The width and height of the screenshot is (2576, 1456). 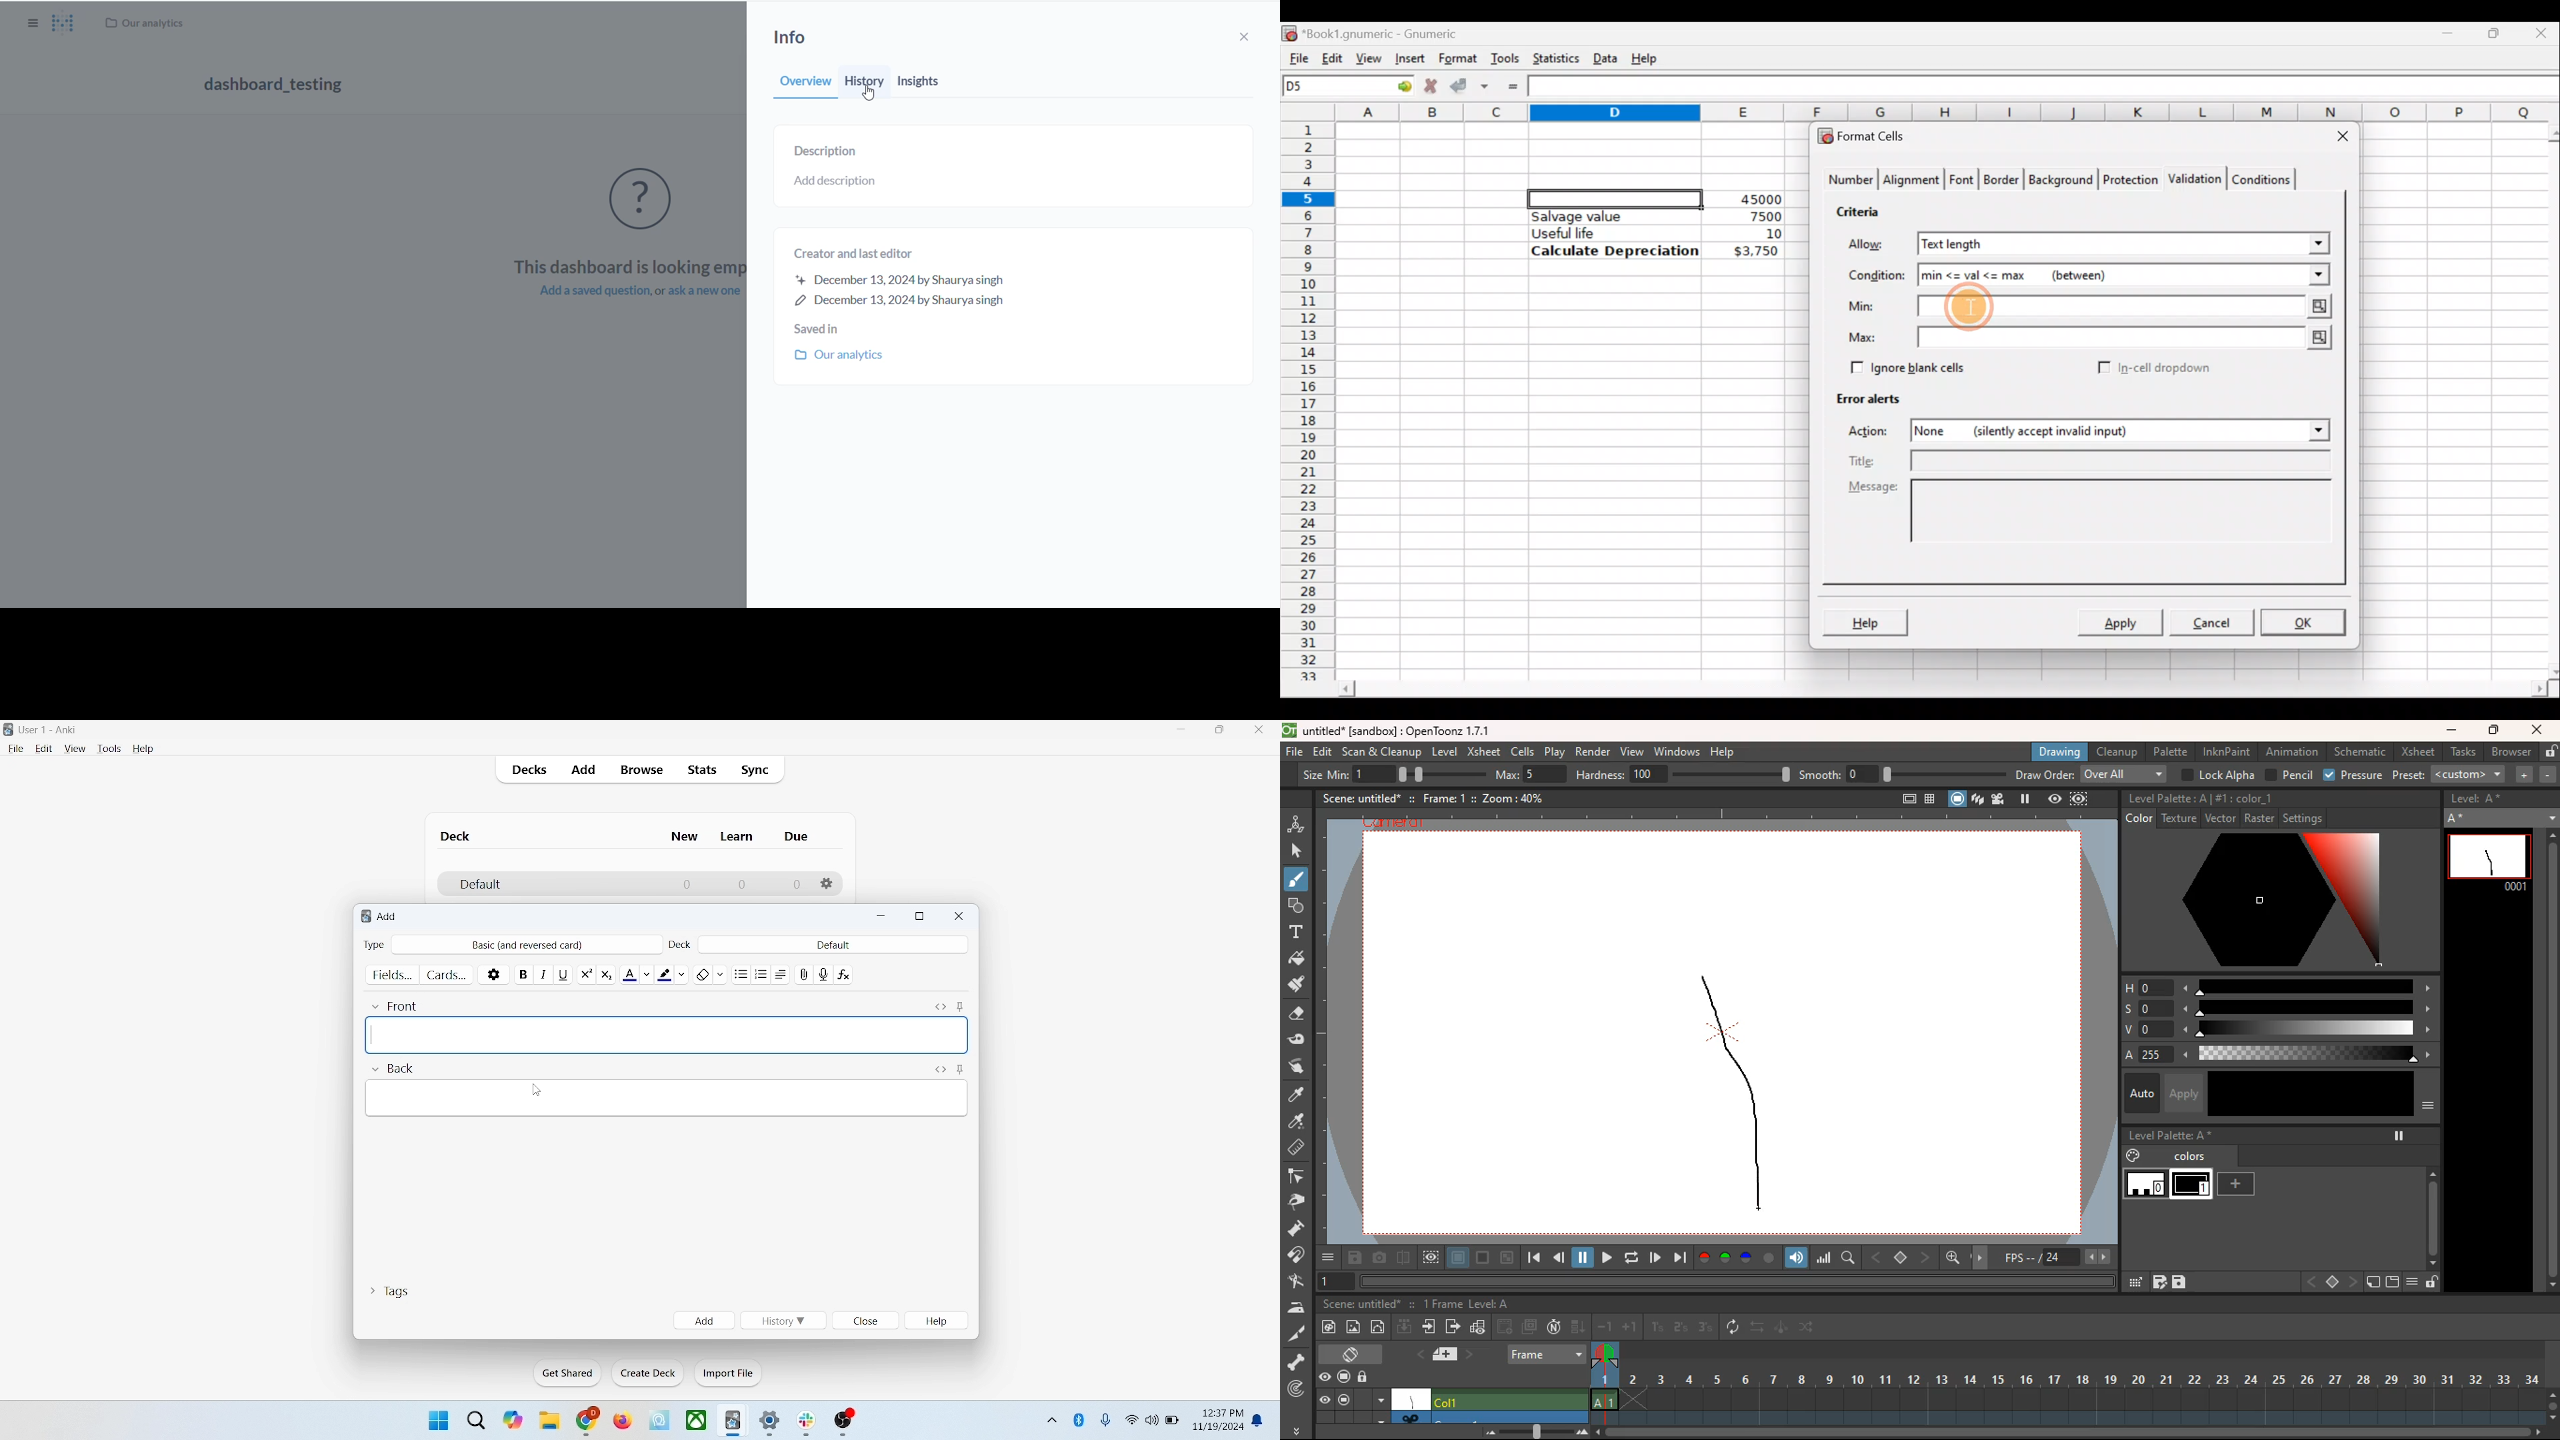 What do you see at coordinates (1263, 732) in the screenshot?
I see `close` at bounding box center [1263, 732].